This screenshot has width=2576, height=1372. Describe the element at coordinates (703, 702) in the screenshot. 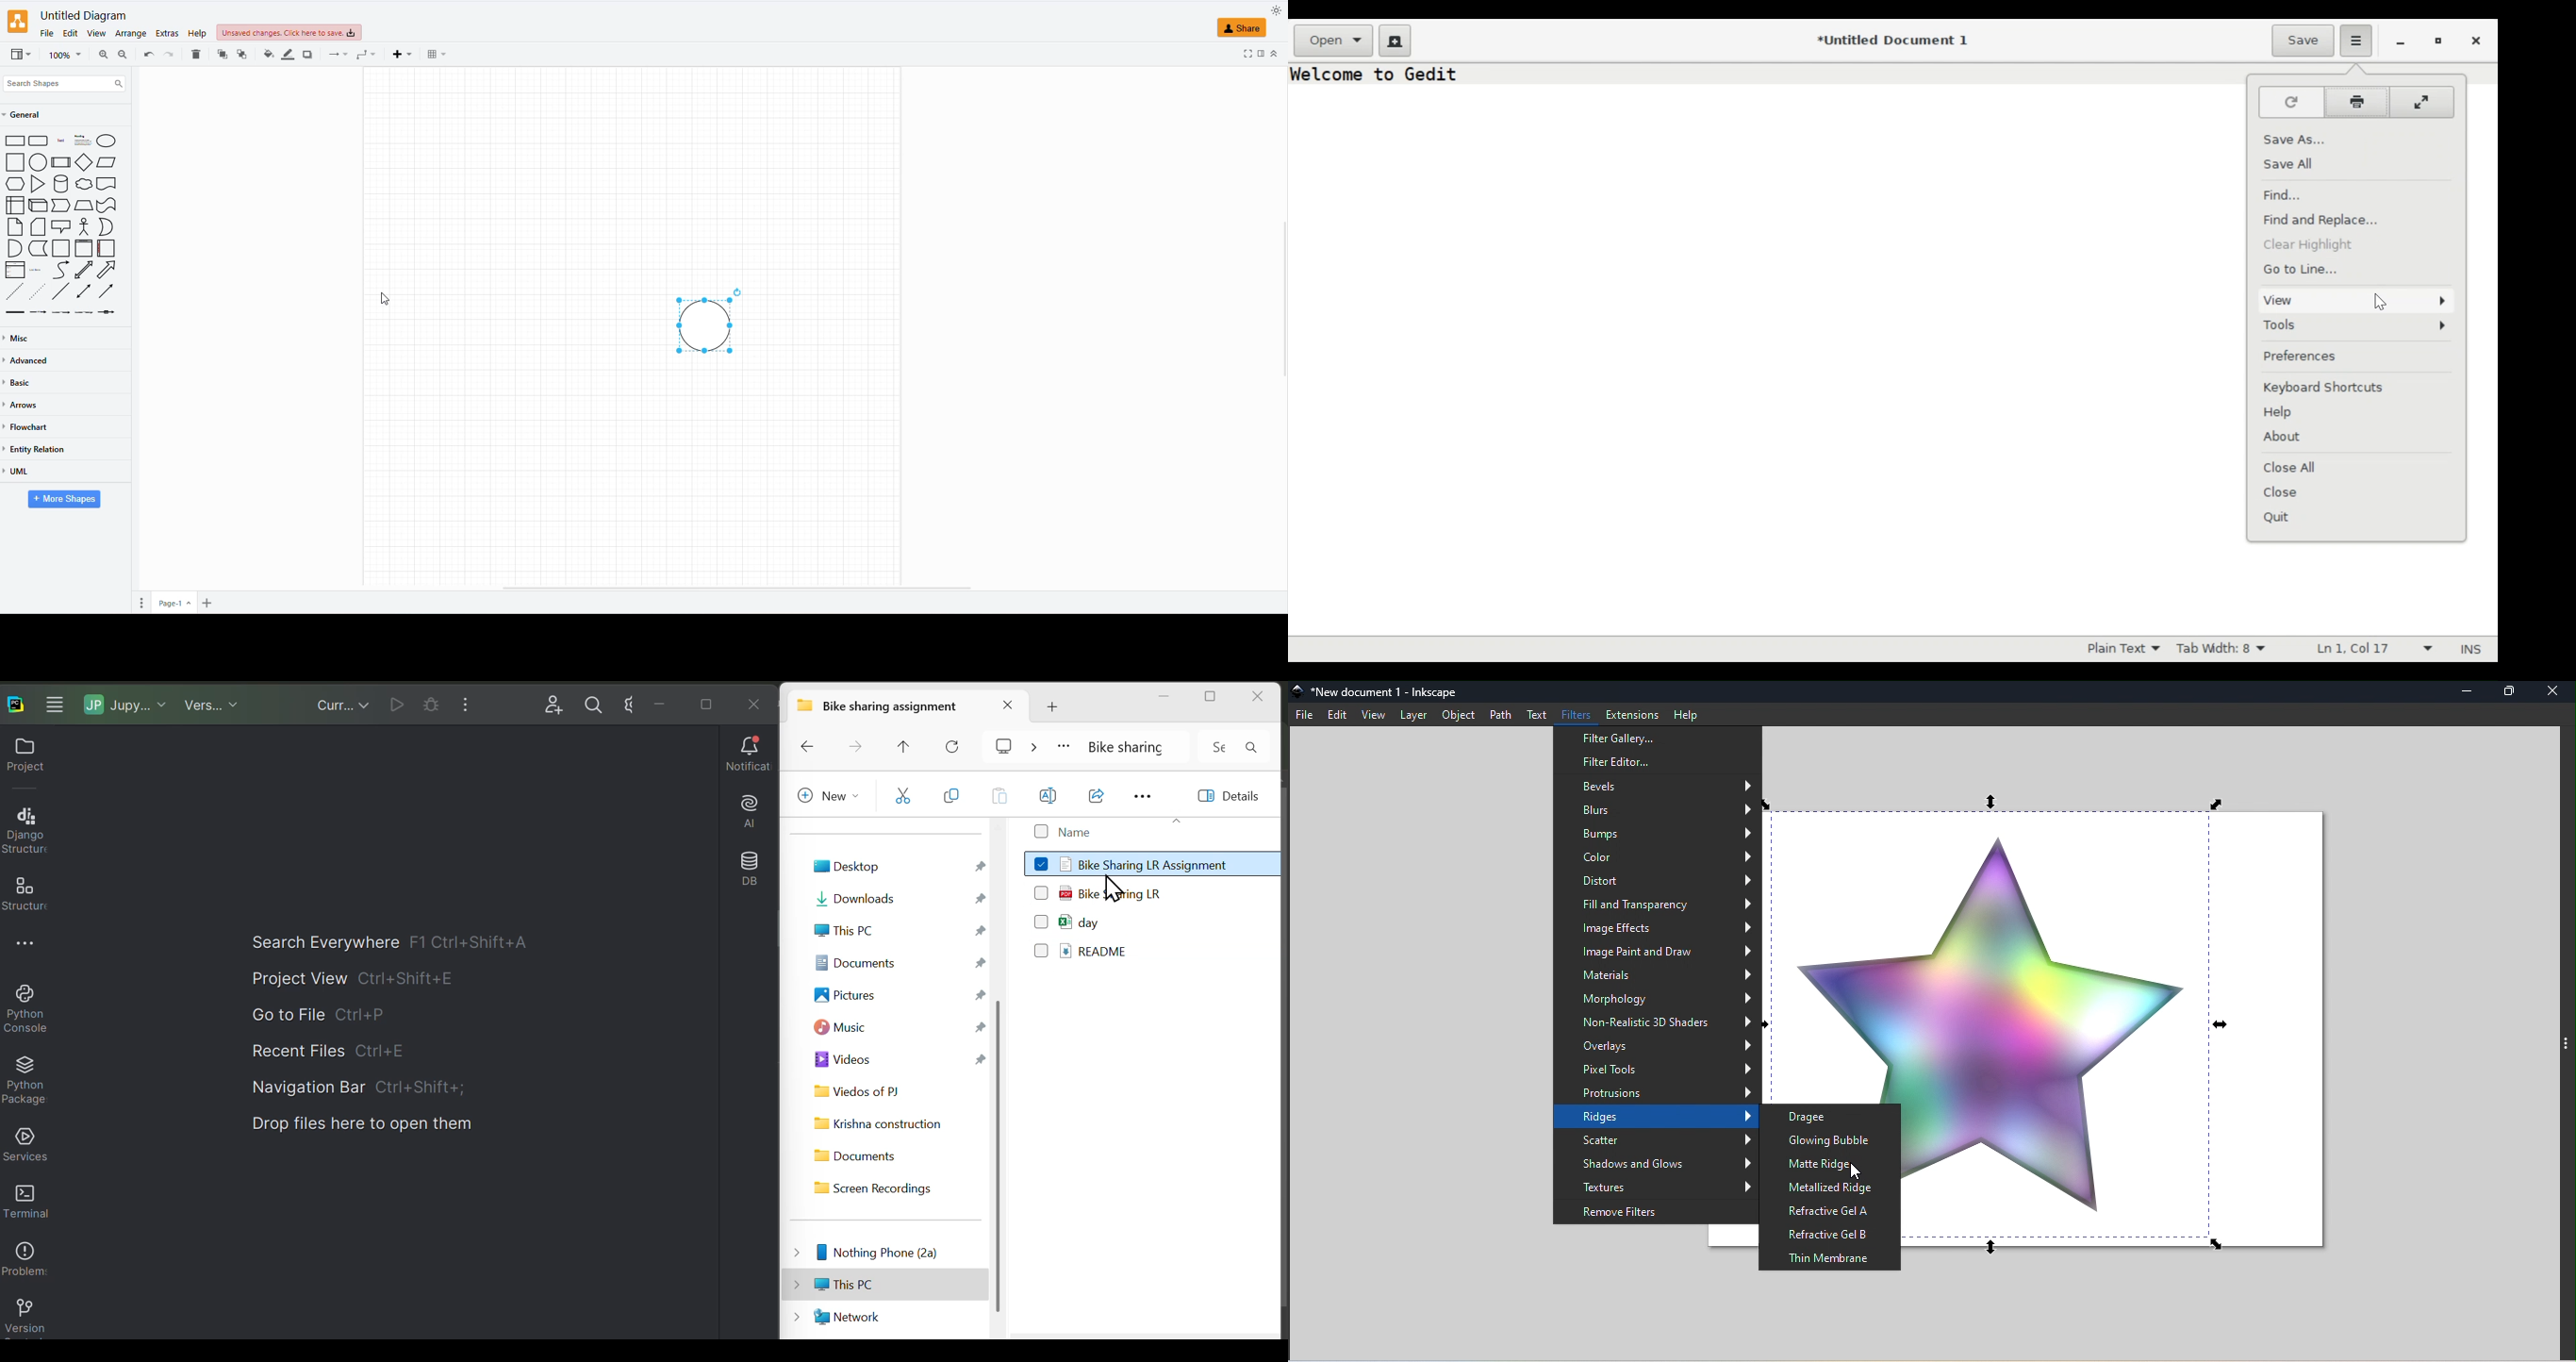

I see `Maximise` at that location.